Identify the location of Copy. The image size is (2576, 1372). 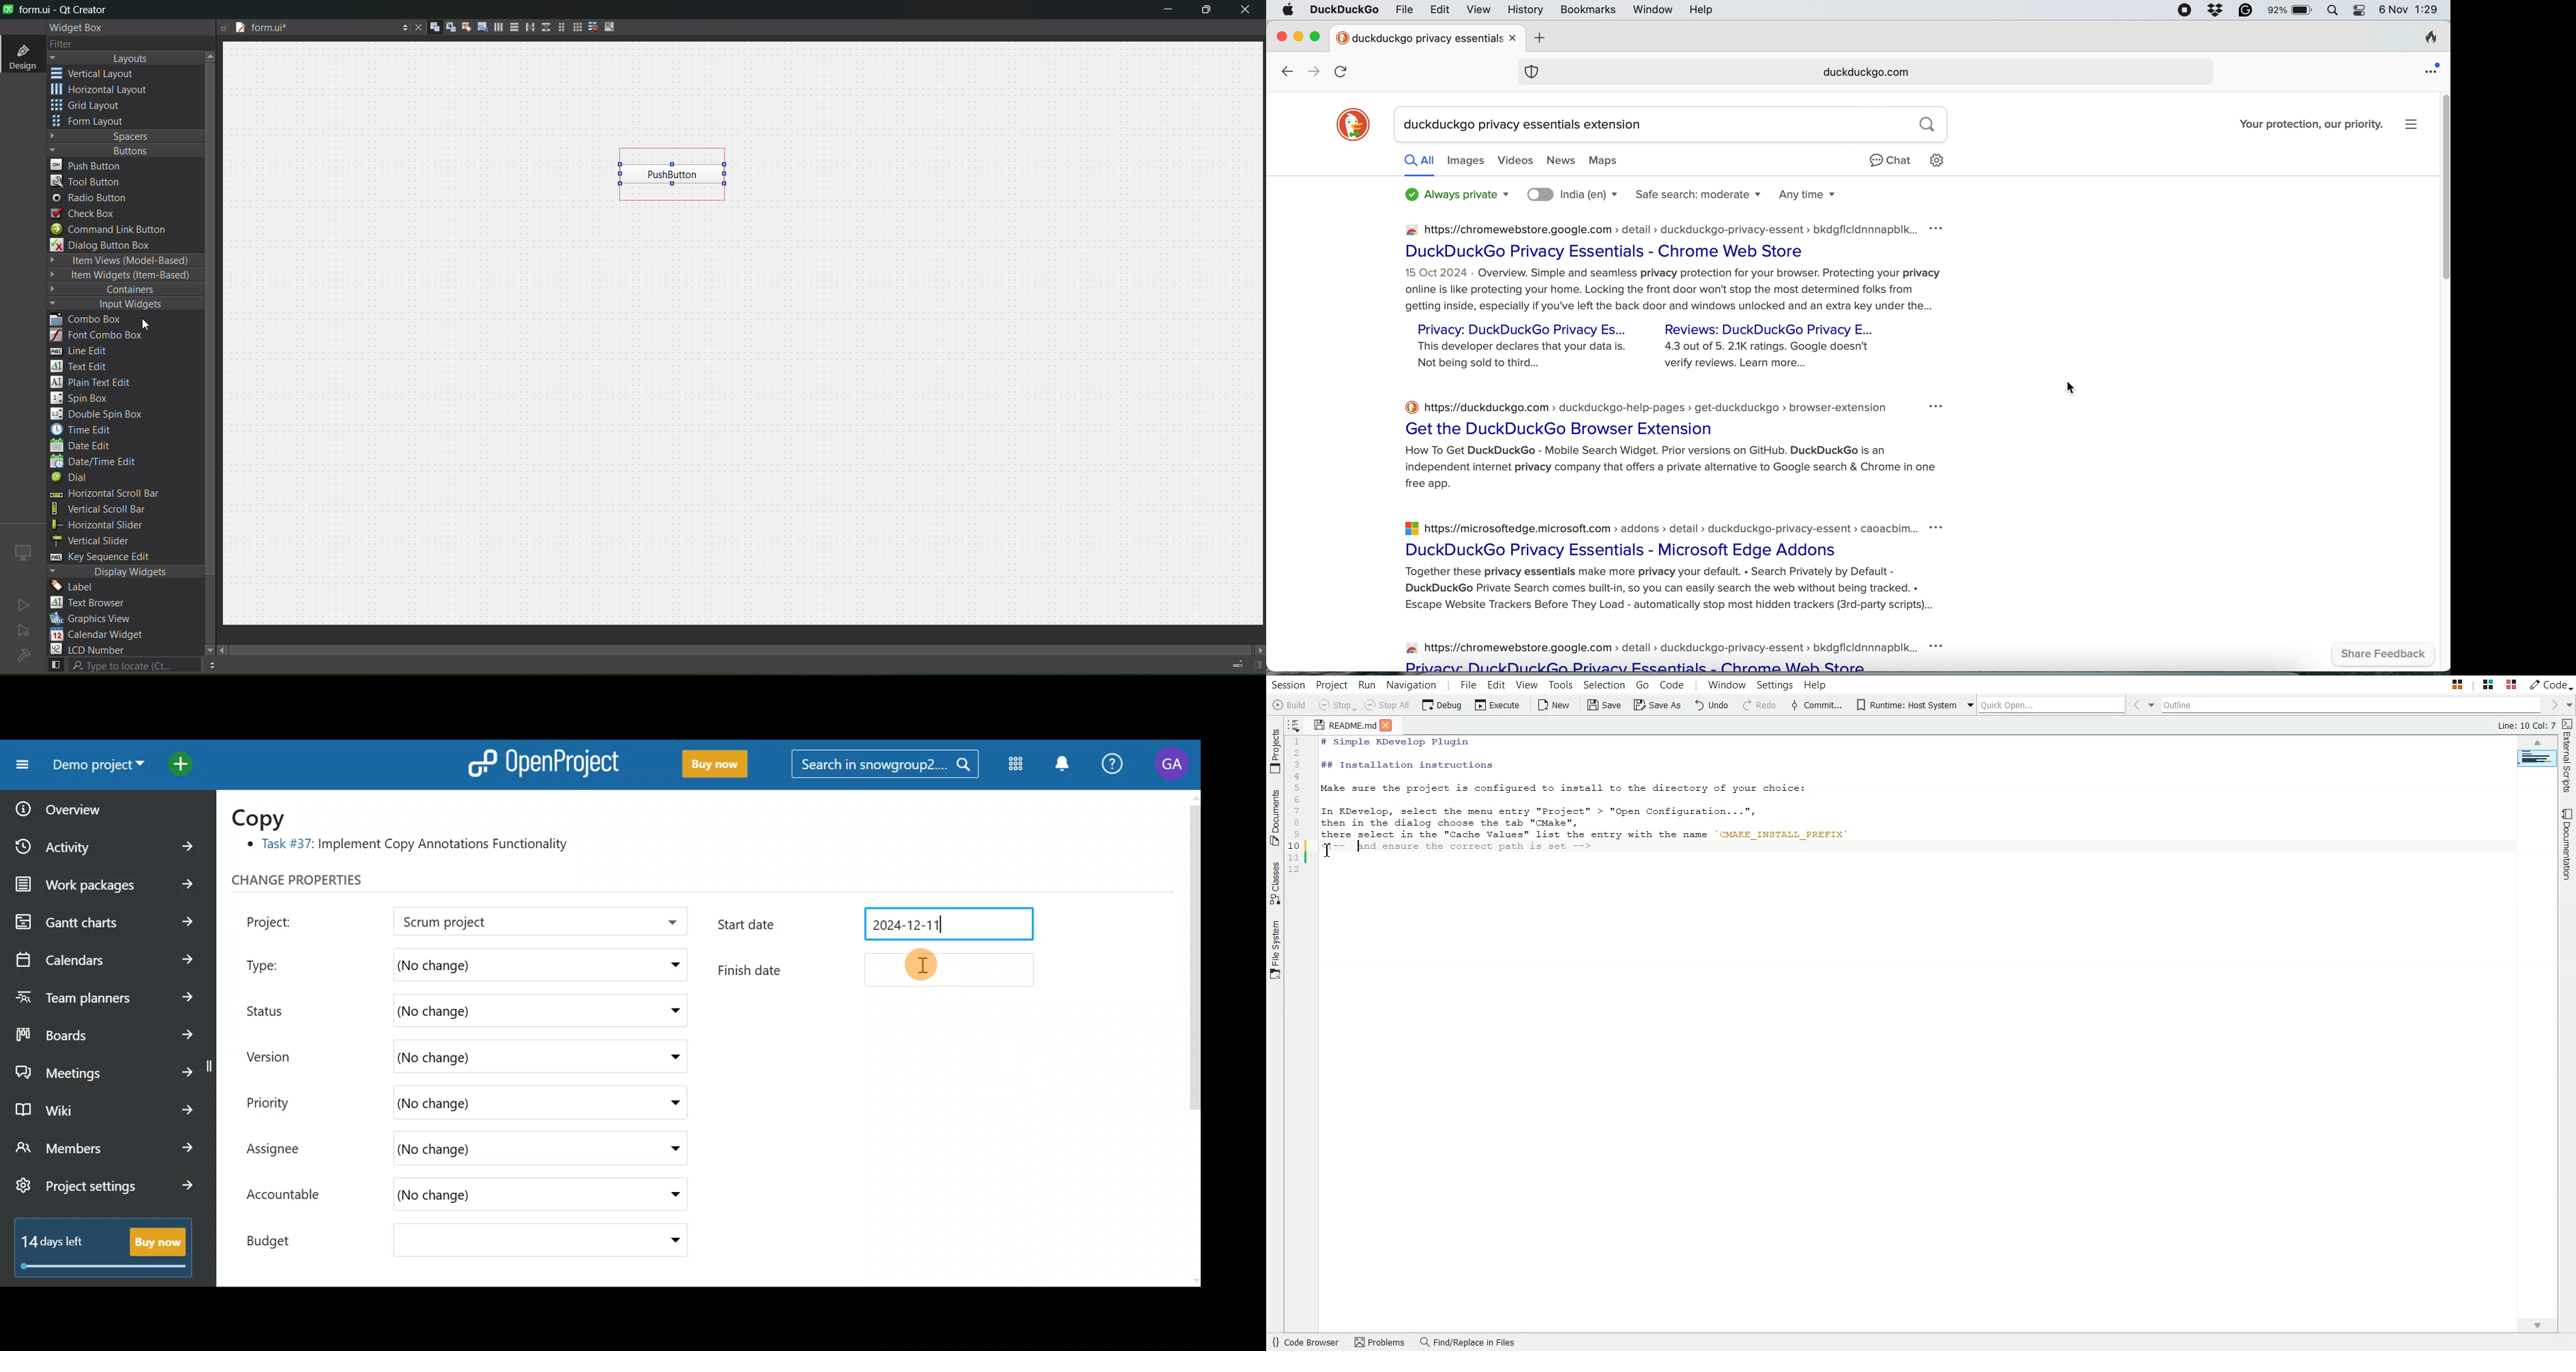
(266, 817).